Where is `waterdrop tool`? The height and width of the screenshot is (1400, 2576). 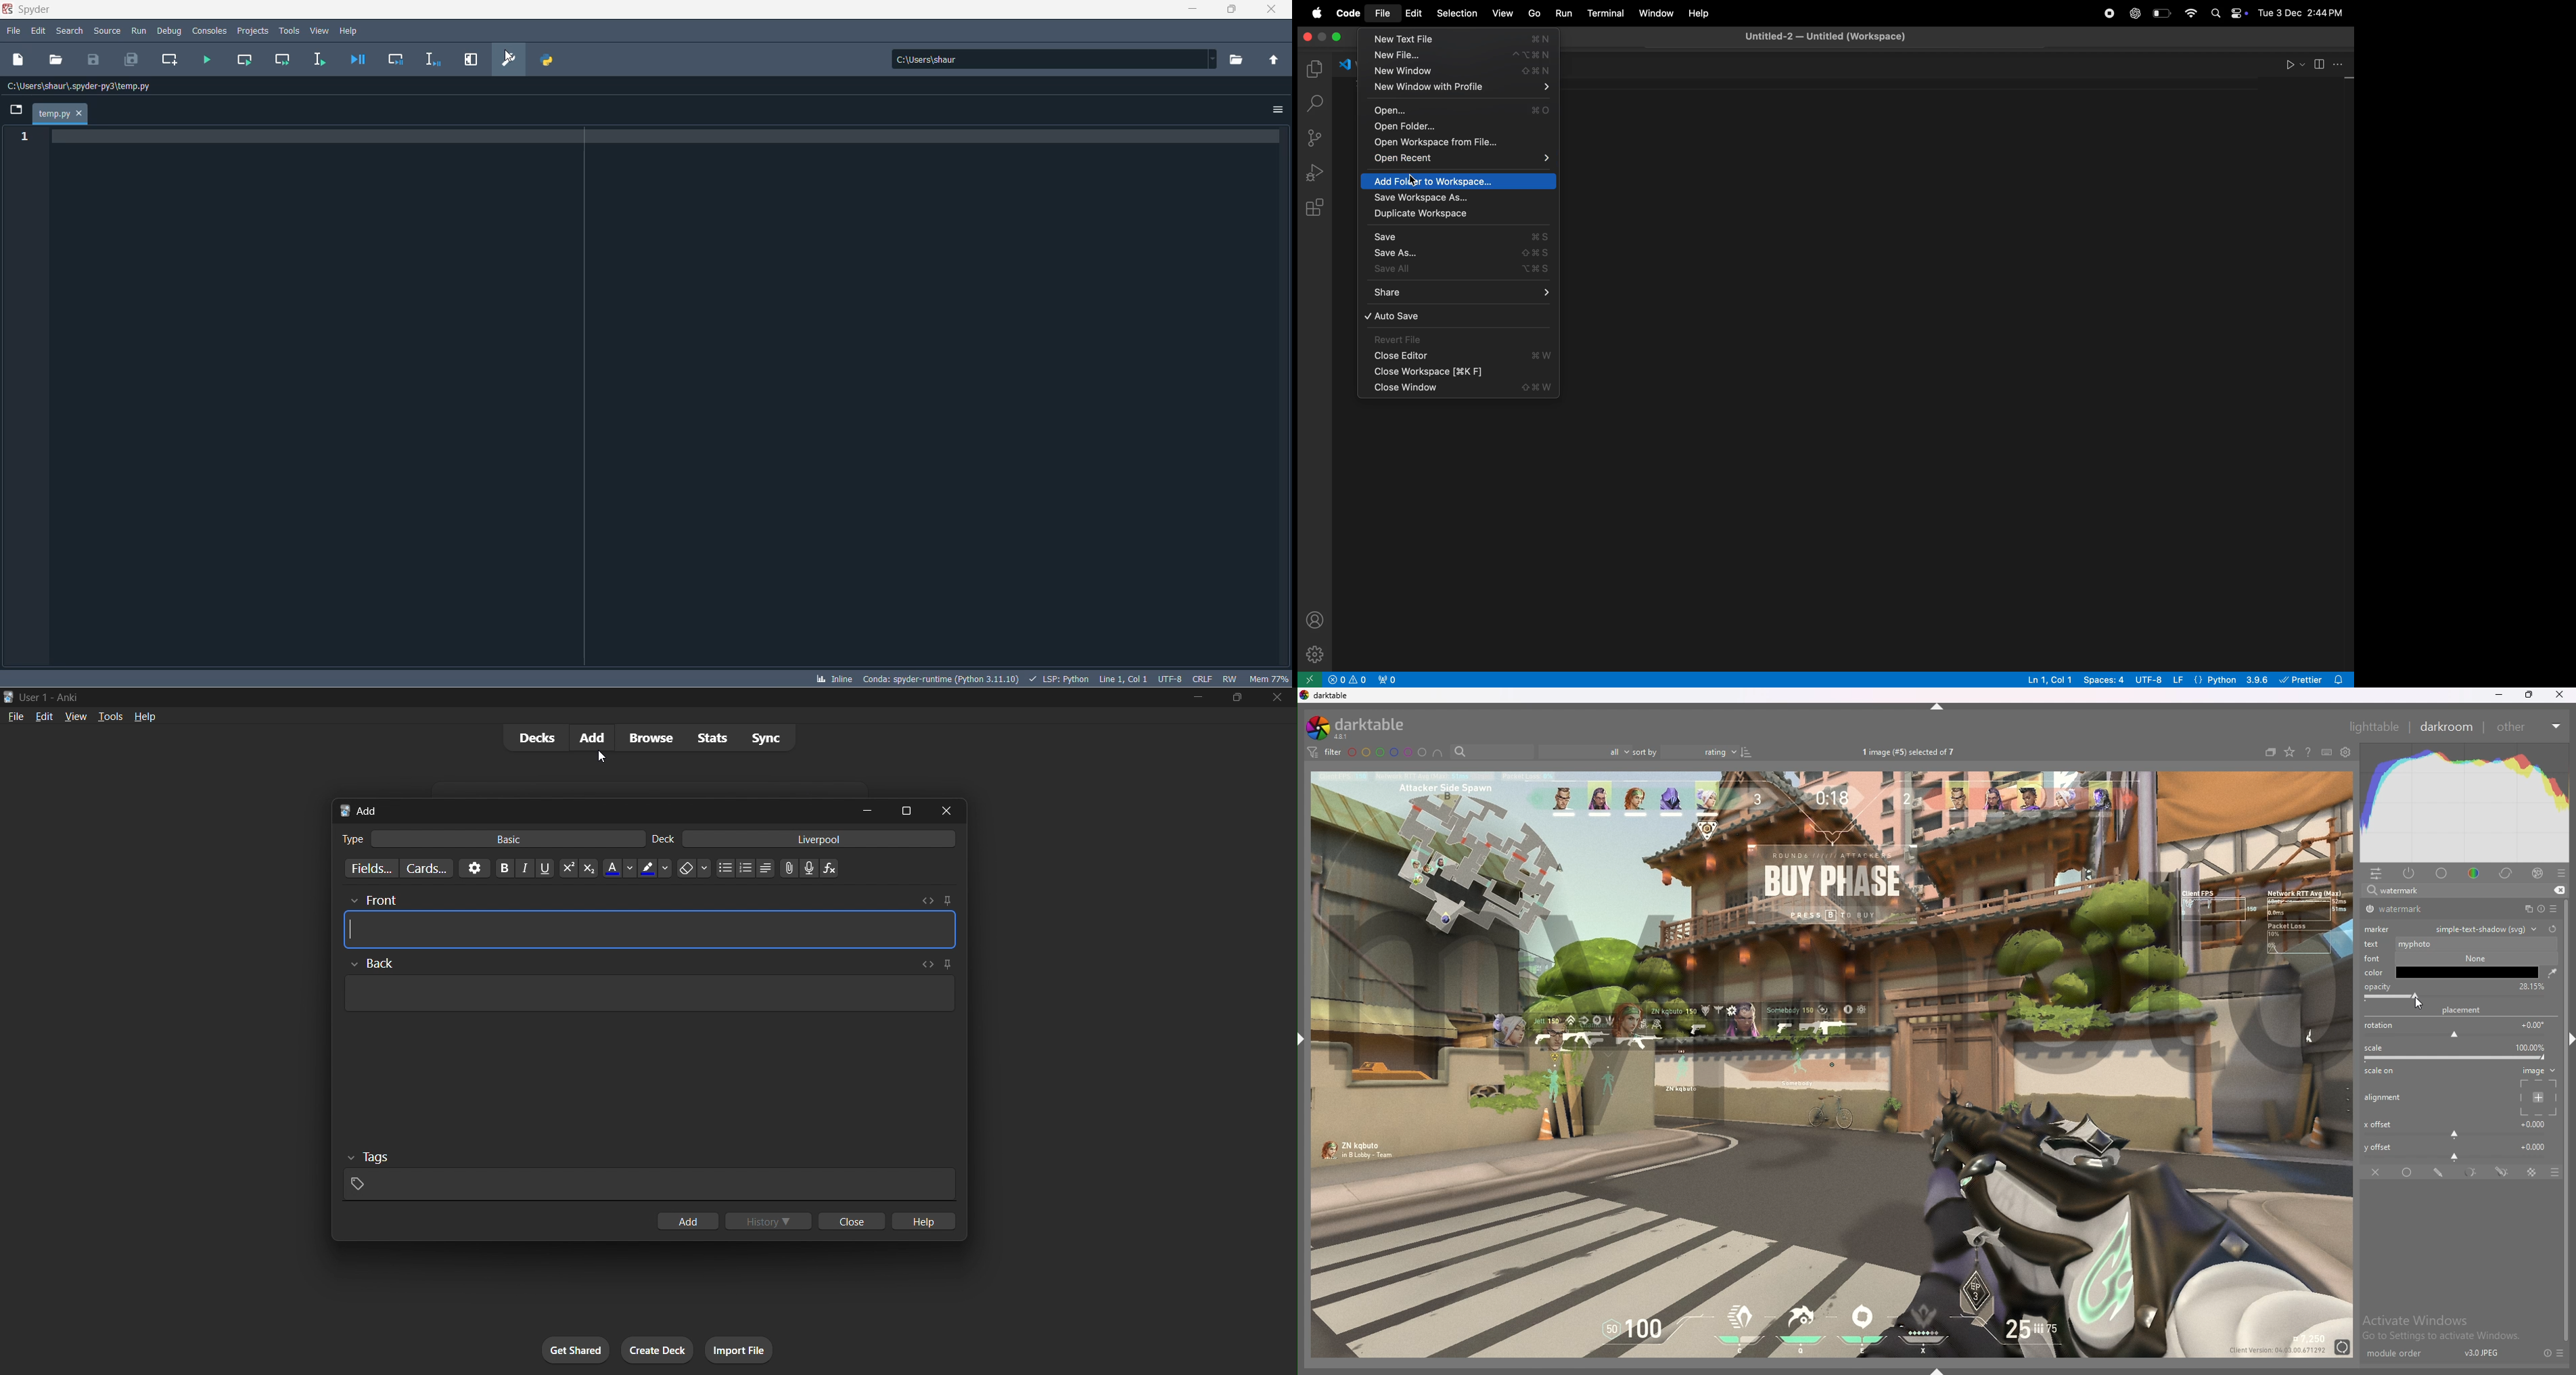 waterdrop tool is located at coordinates (2549, 973).